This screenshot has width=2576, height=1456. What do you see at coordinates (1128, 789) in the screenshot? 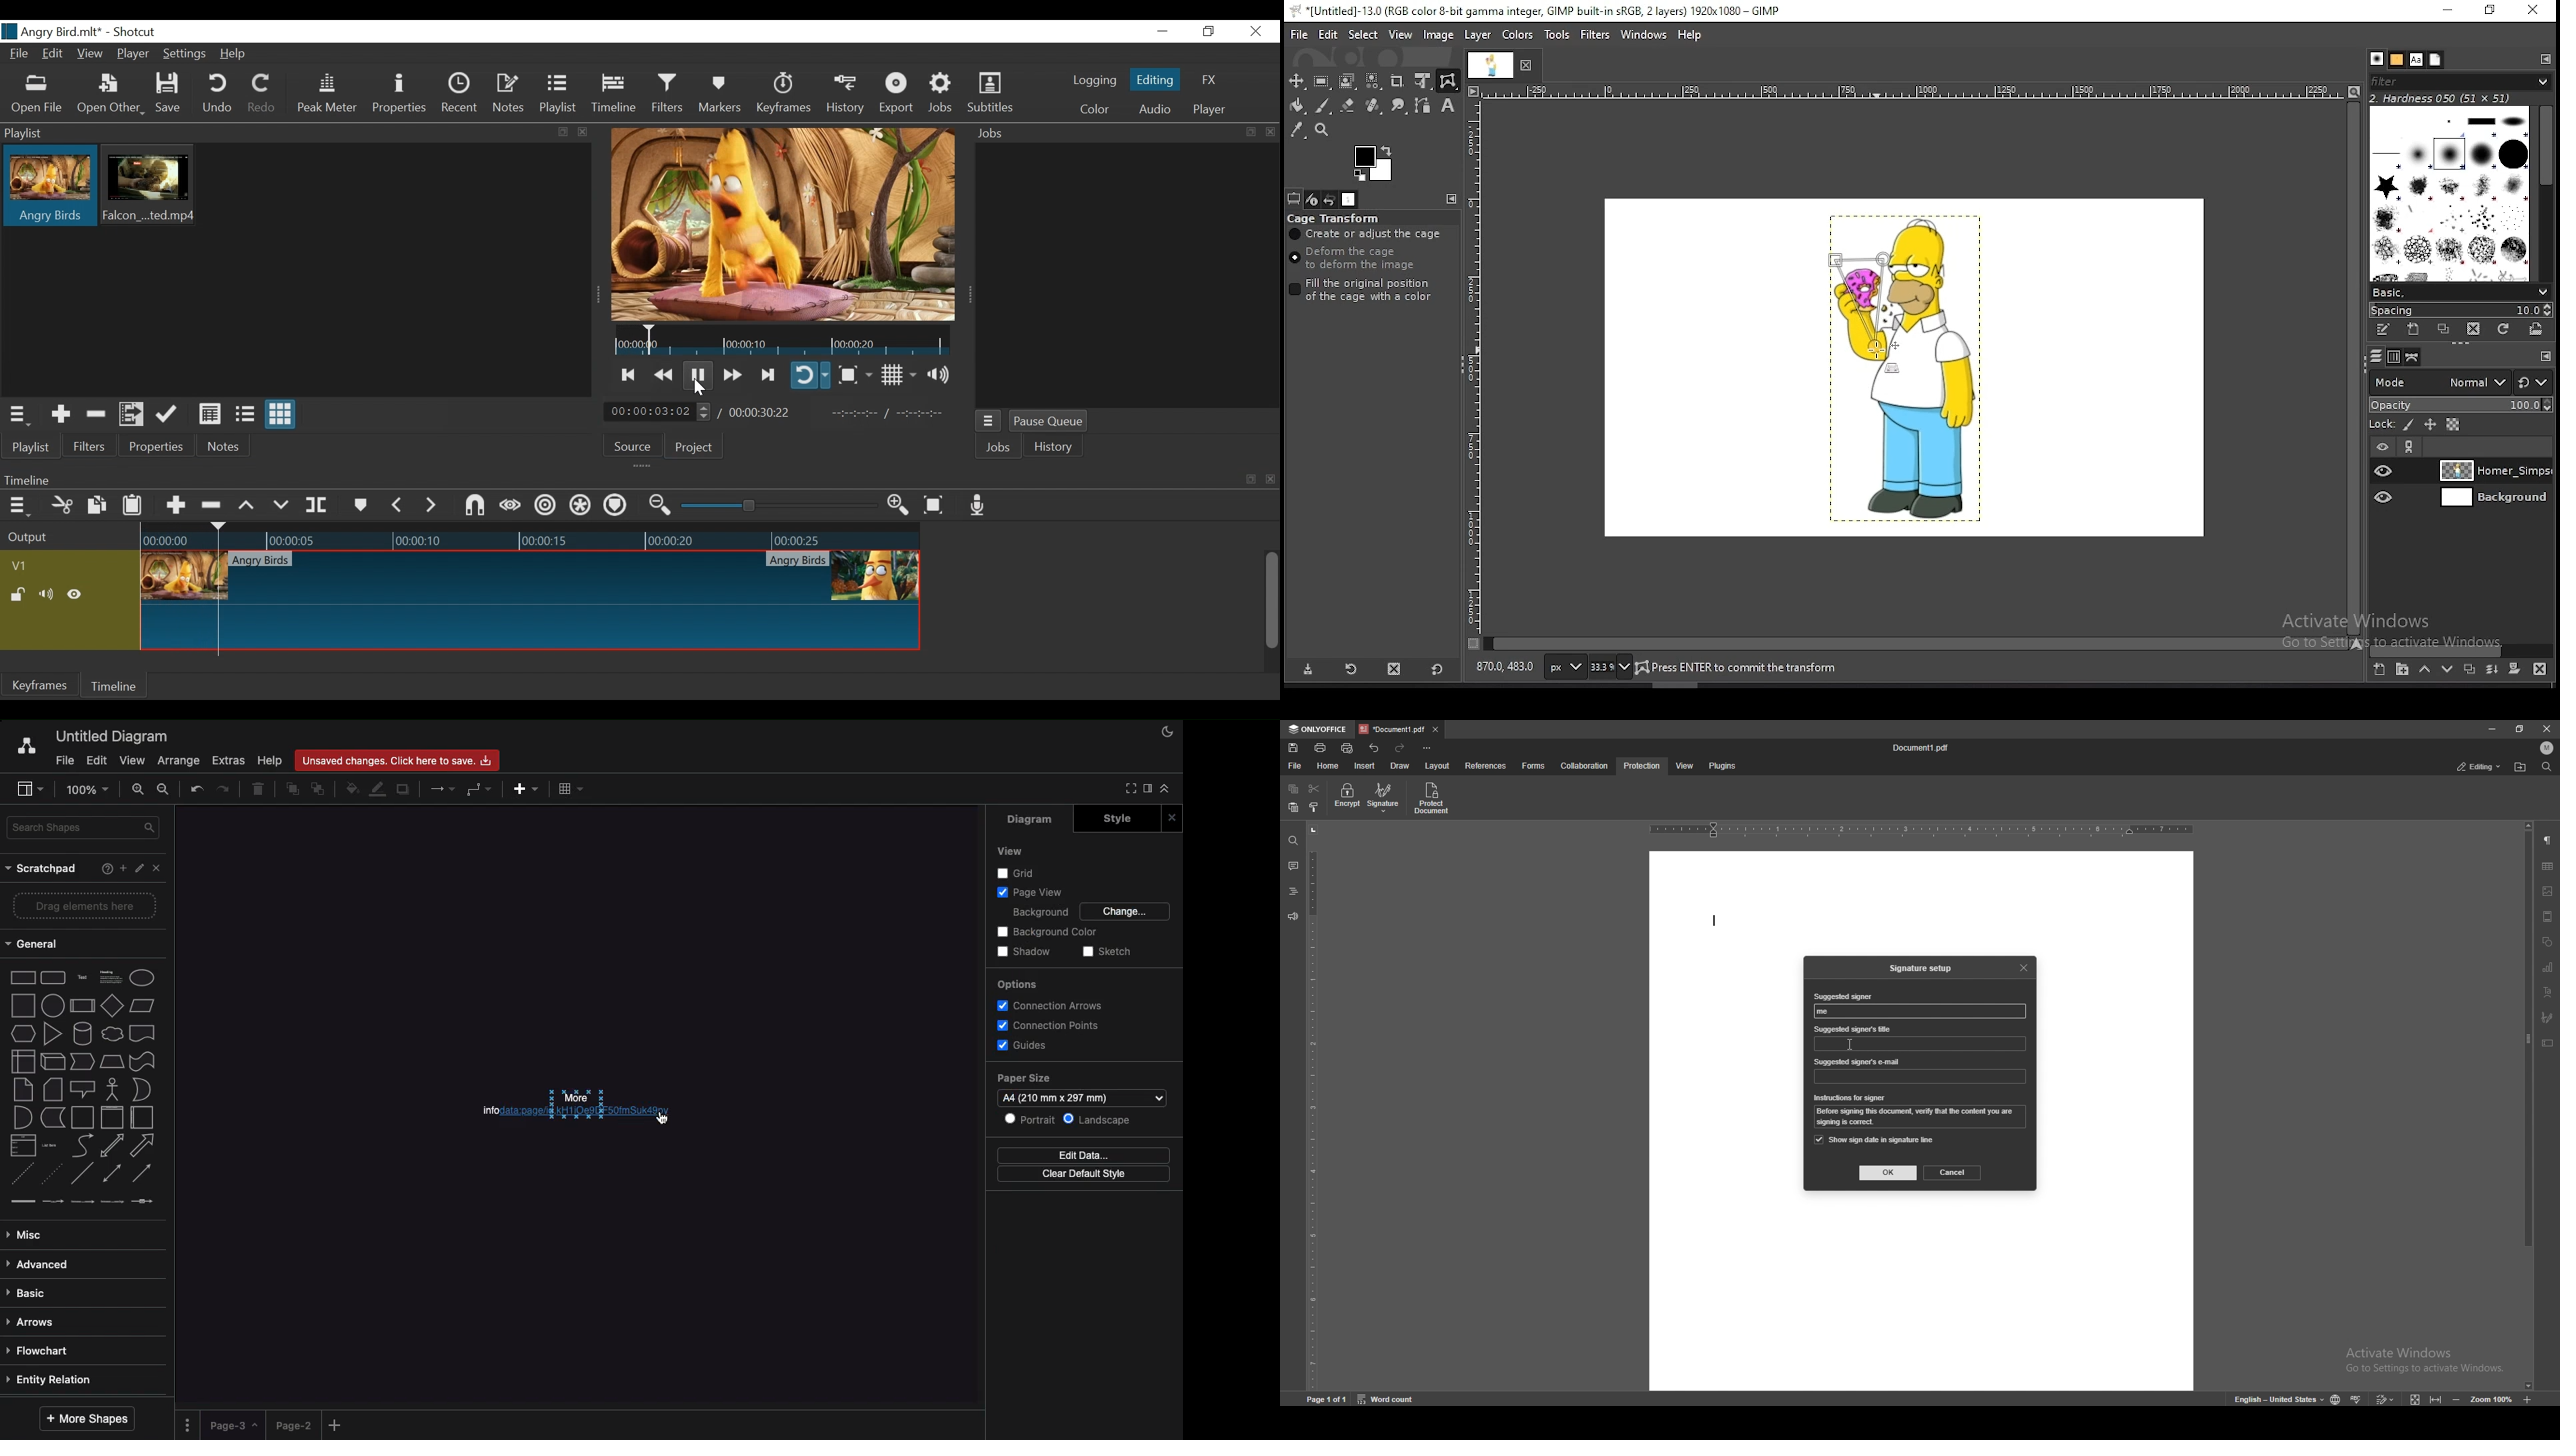
I see `Collapse` at bounding box center [1128, 789].